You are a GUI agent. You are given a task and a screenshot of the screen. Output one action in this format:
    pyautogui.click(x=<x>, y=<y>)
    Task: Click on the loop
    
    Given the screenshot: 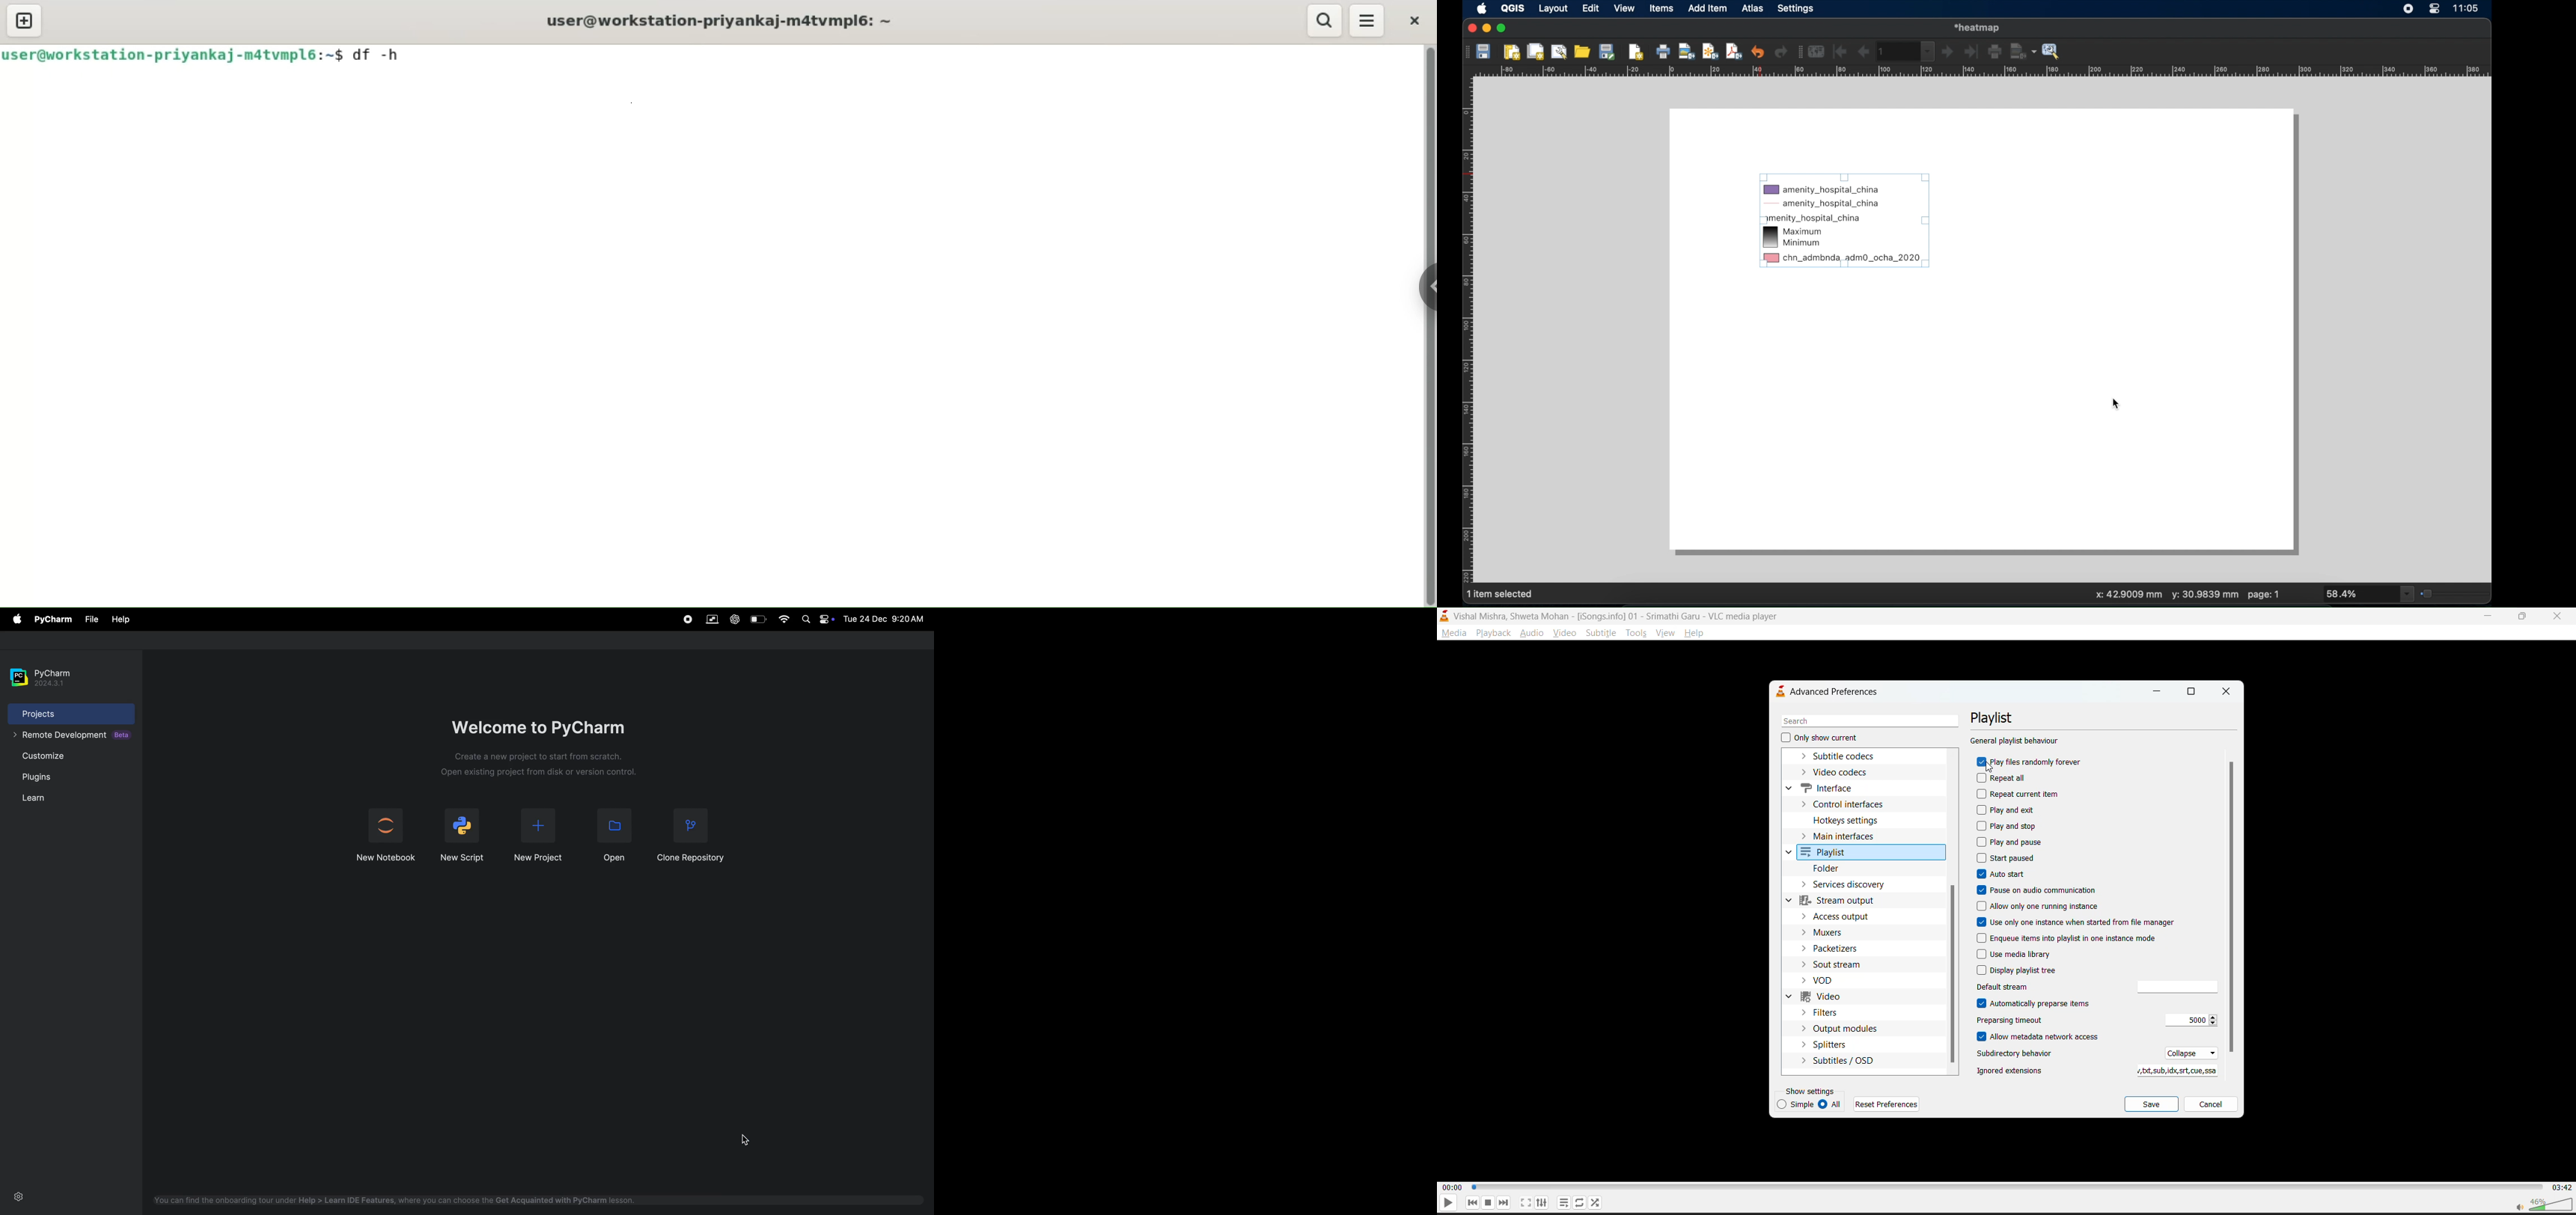 What is the action you would take?
    pyautogui.click(x=1576, y=1200)
    